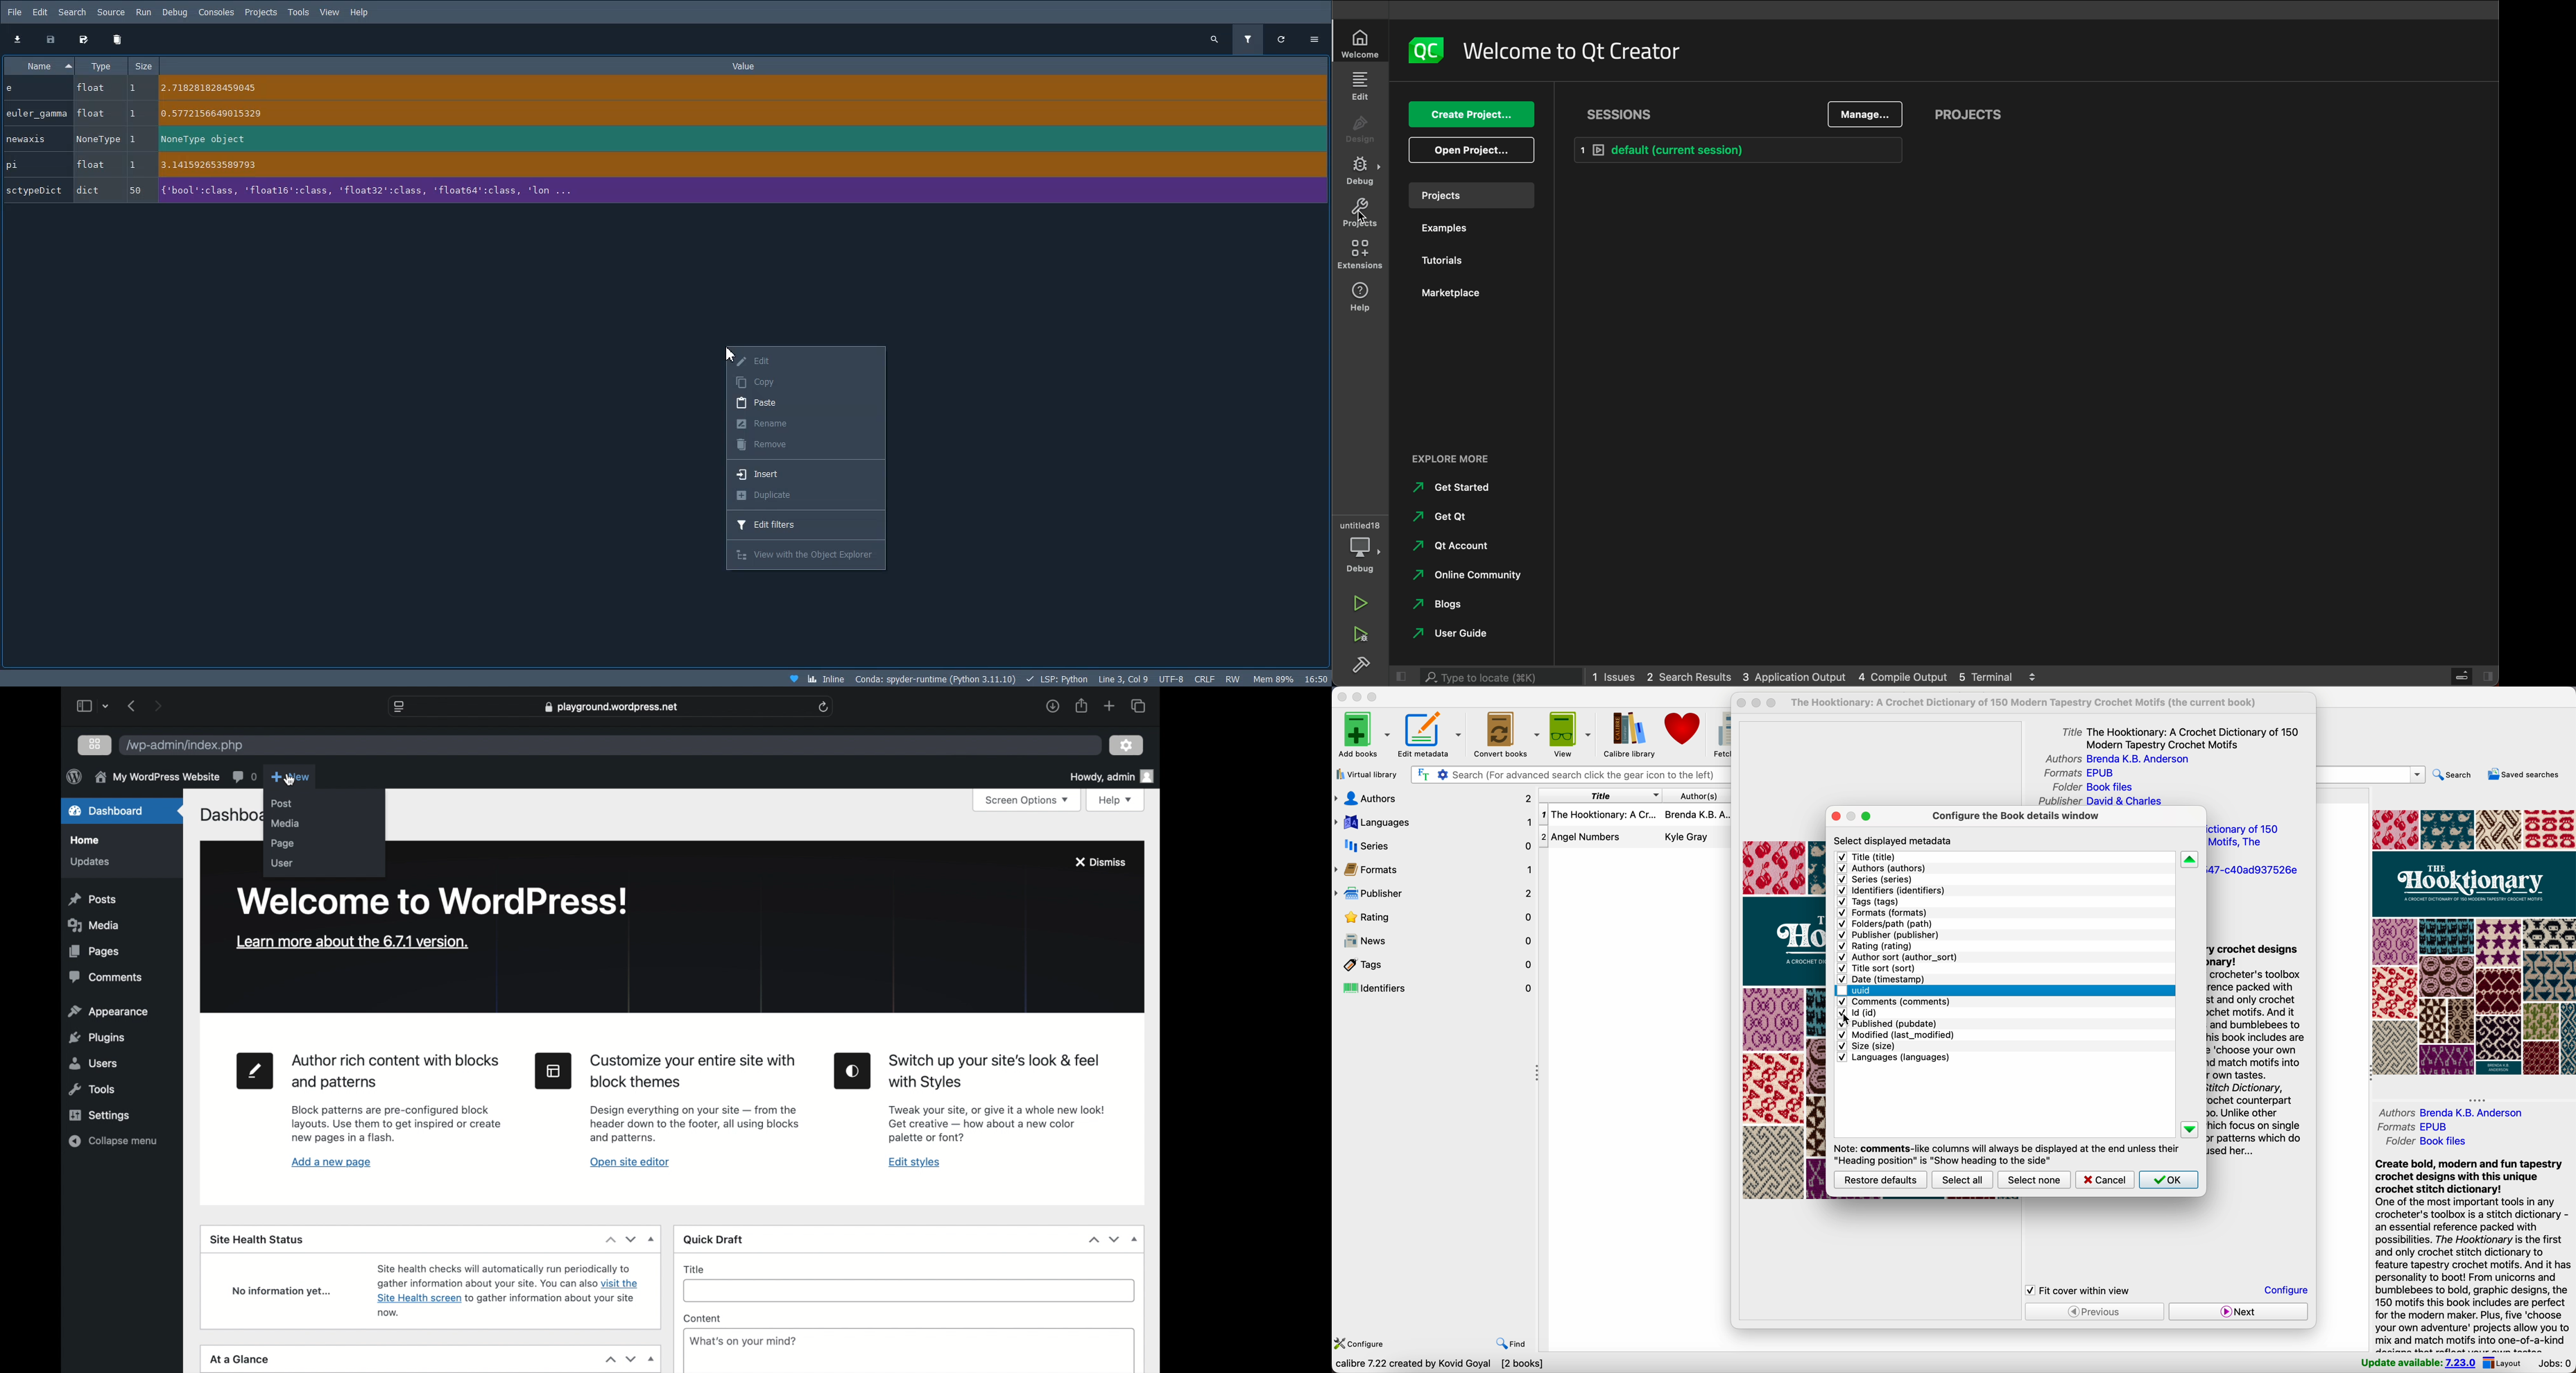  What do you see at coordinates (91, 164) in the screenshot?
I see `float` at bounding box center [91, 164].